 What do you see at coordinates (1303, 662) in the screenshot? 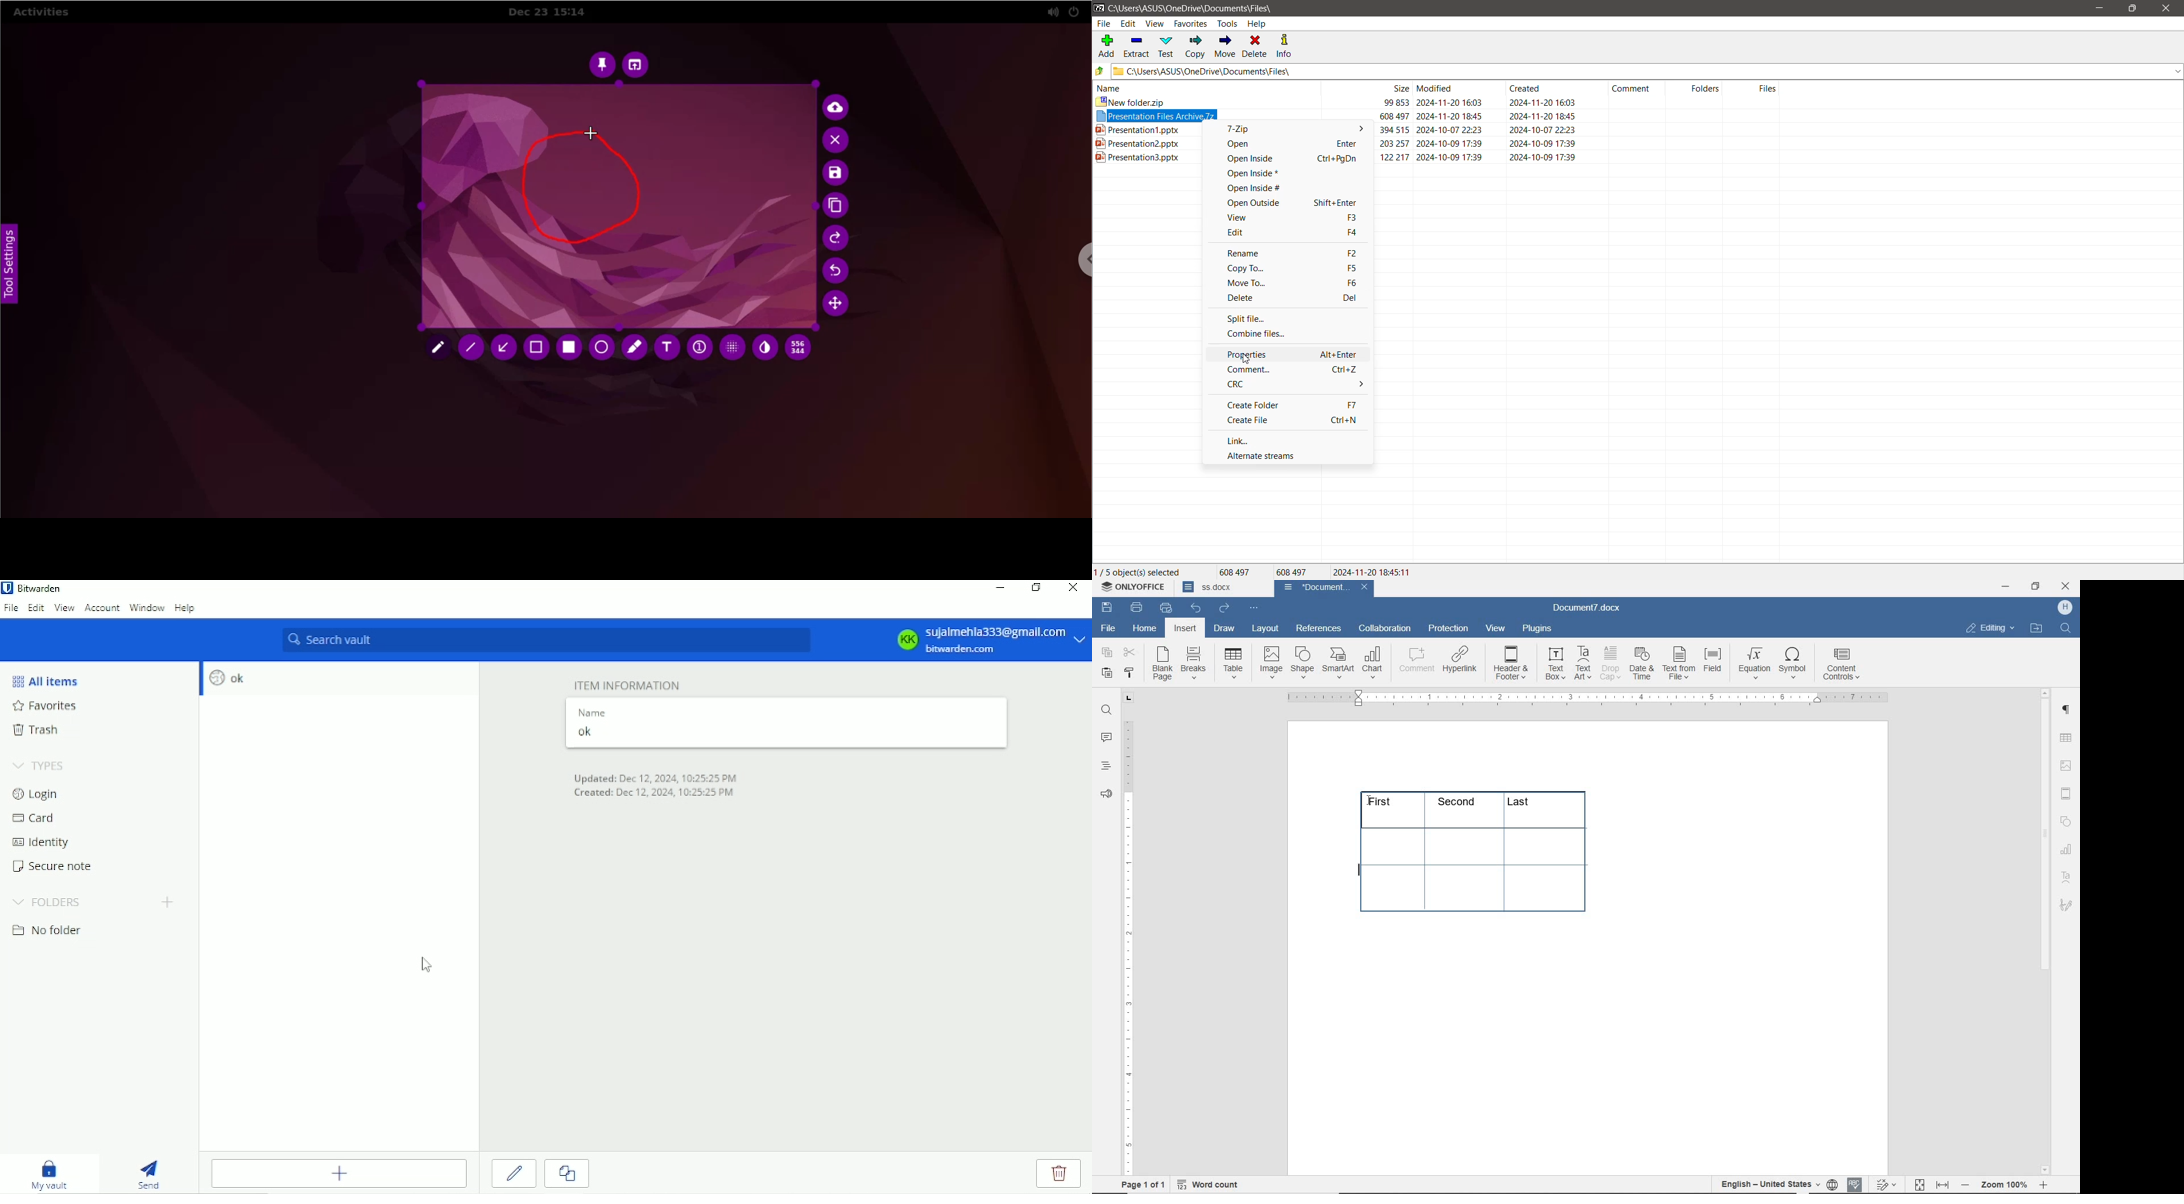
I see `shape` at bounding box center [1303, 662].